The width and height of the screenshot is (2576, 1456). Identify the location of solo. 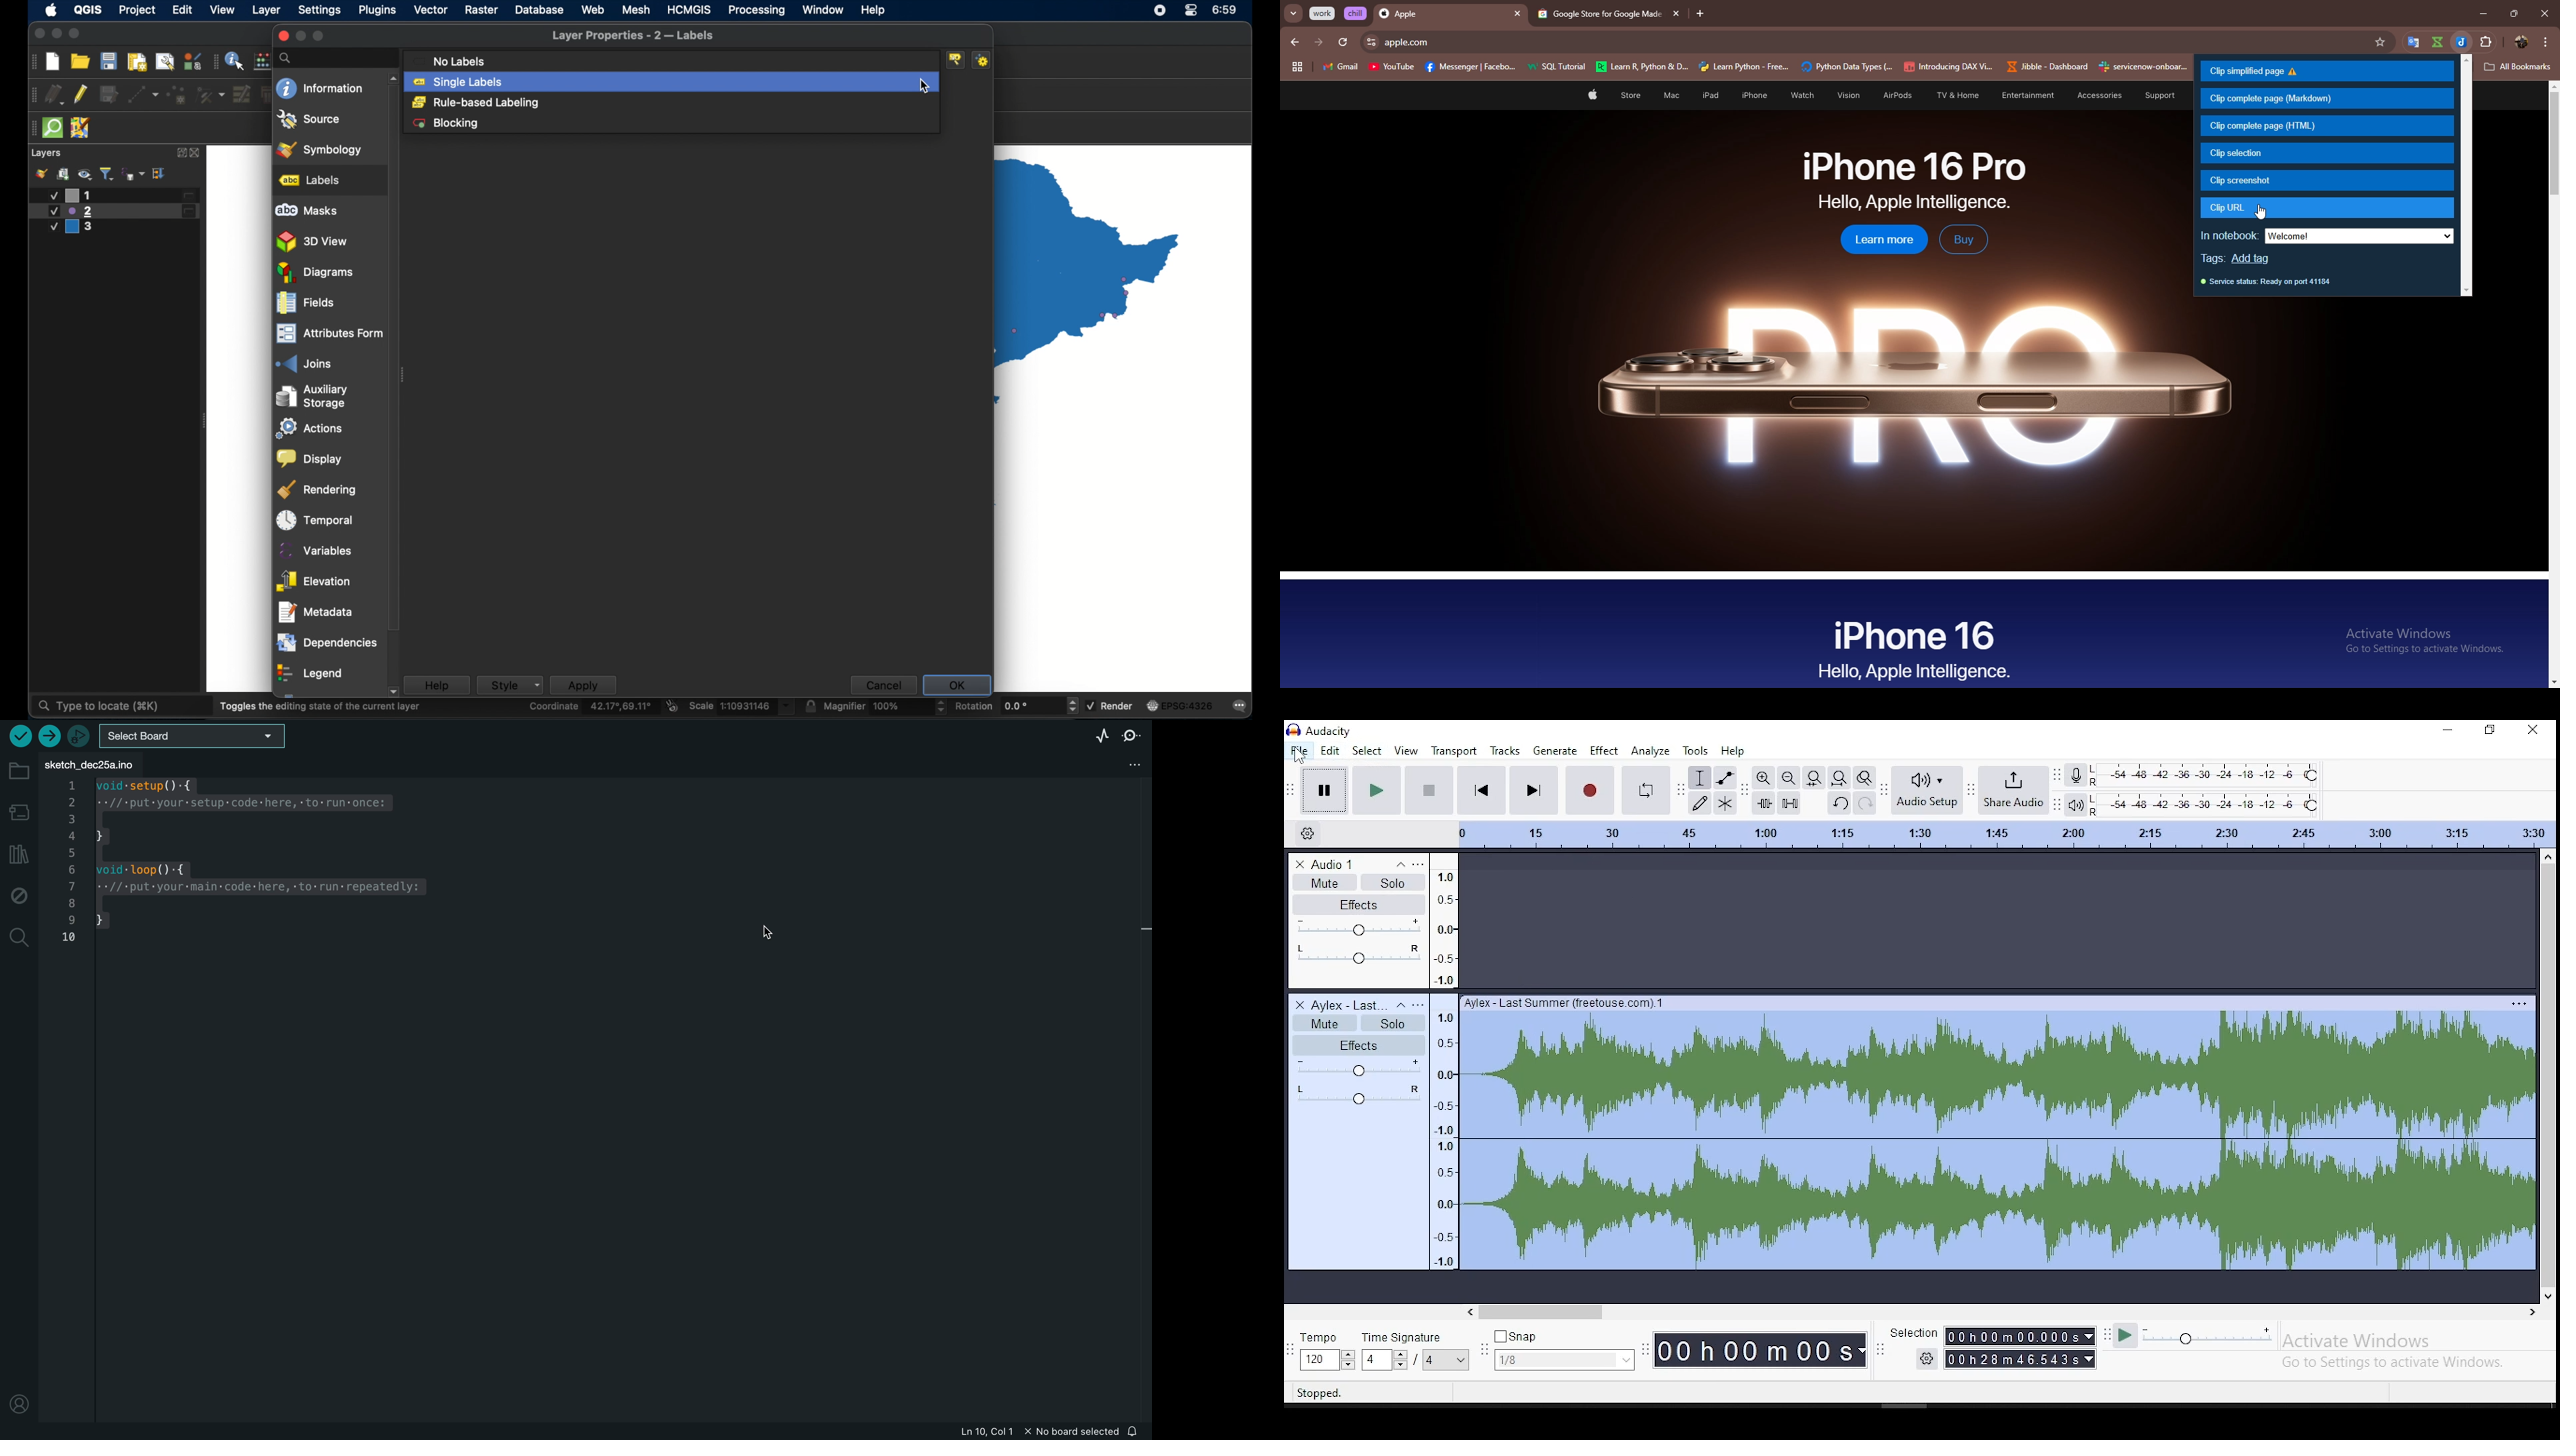
(1394, 882).